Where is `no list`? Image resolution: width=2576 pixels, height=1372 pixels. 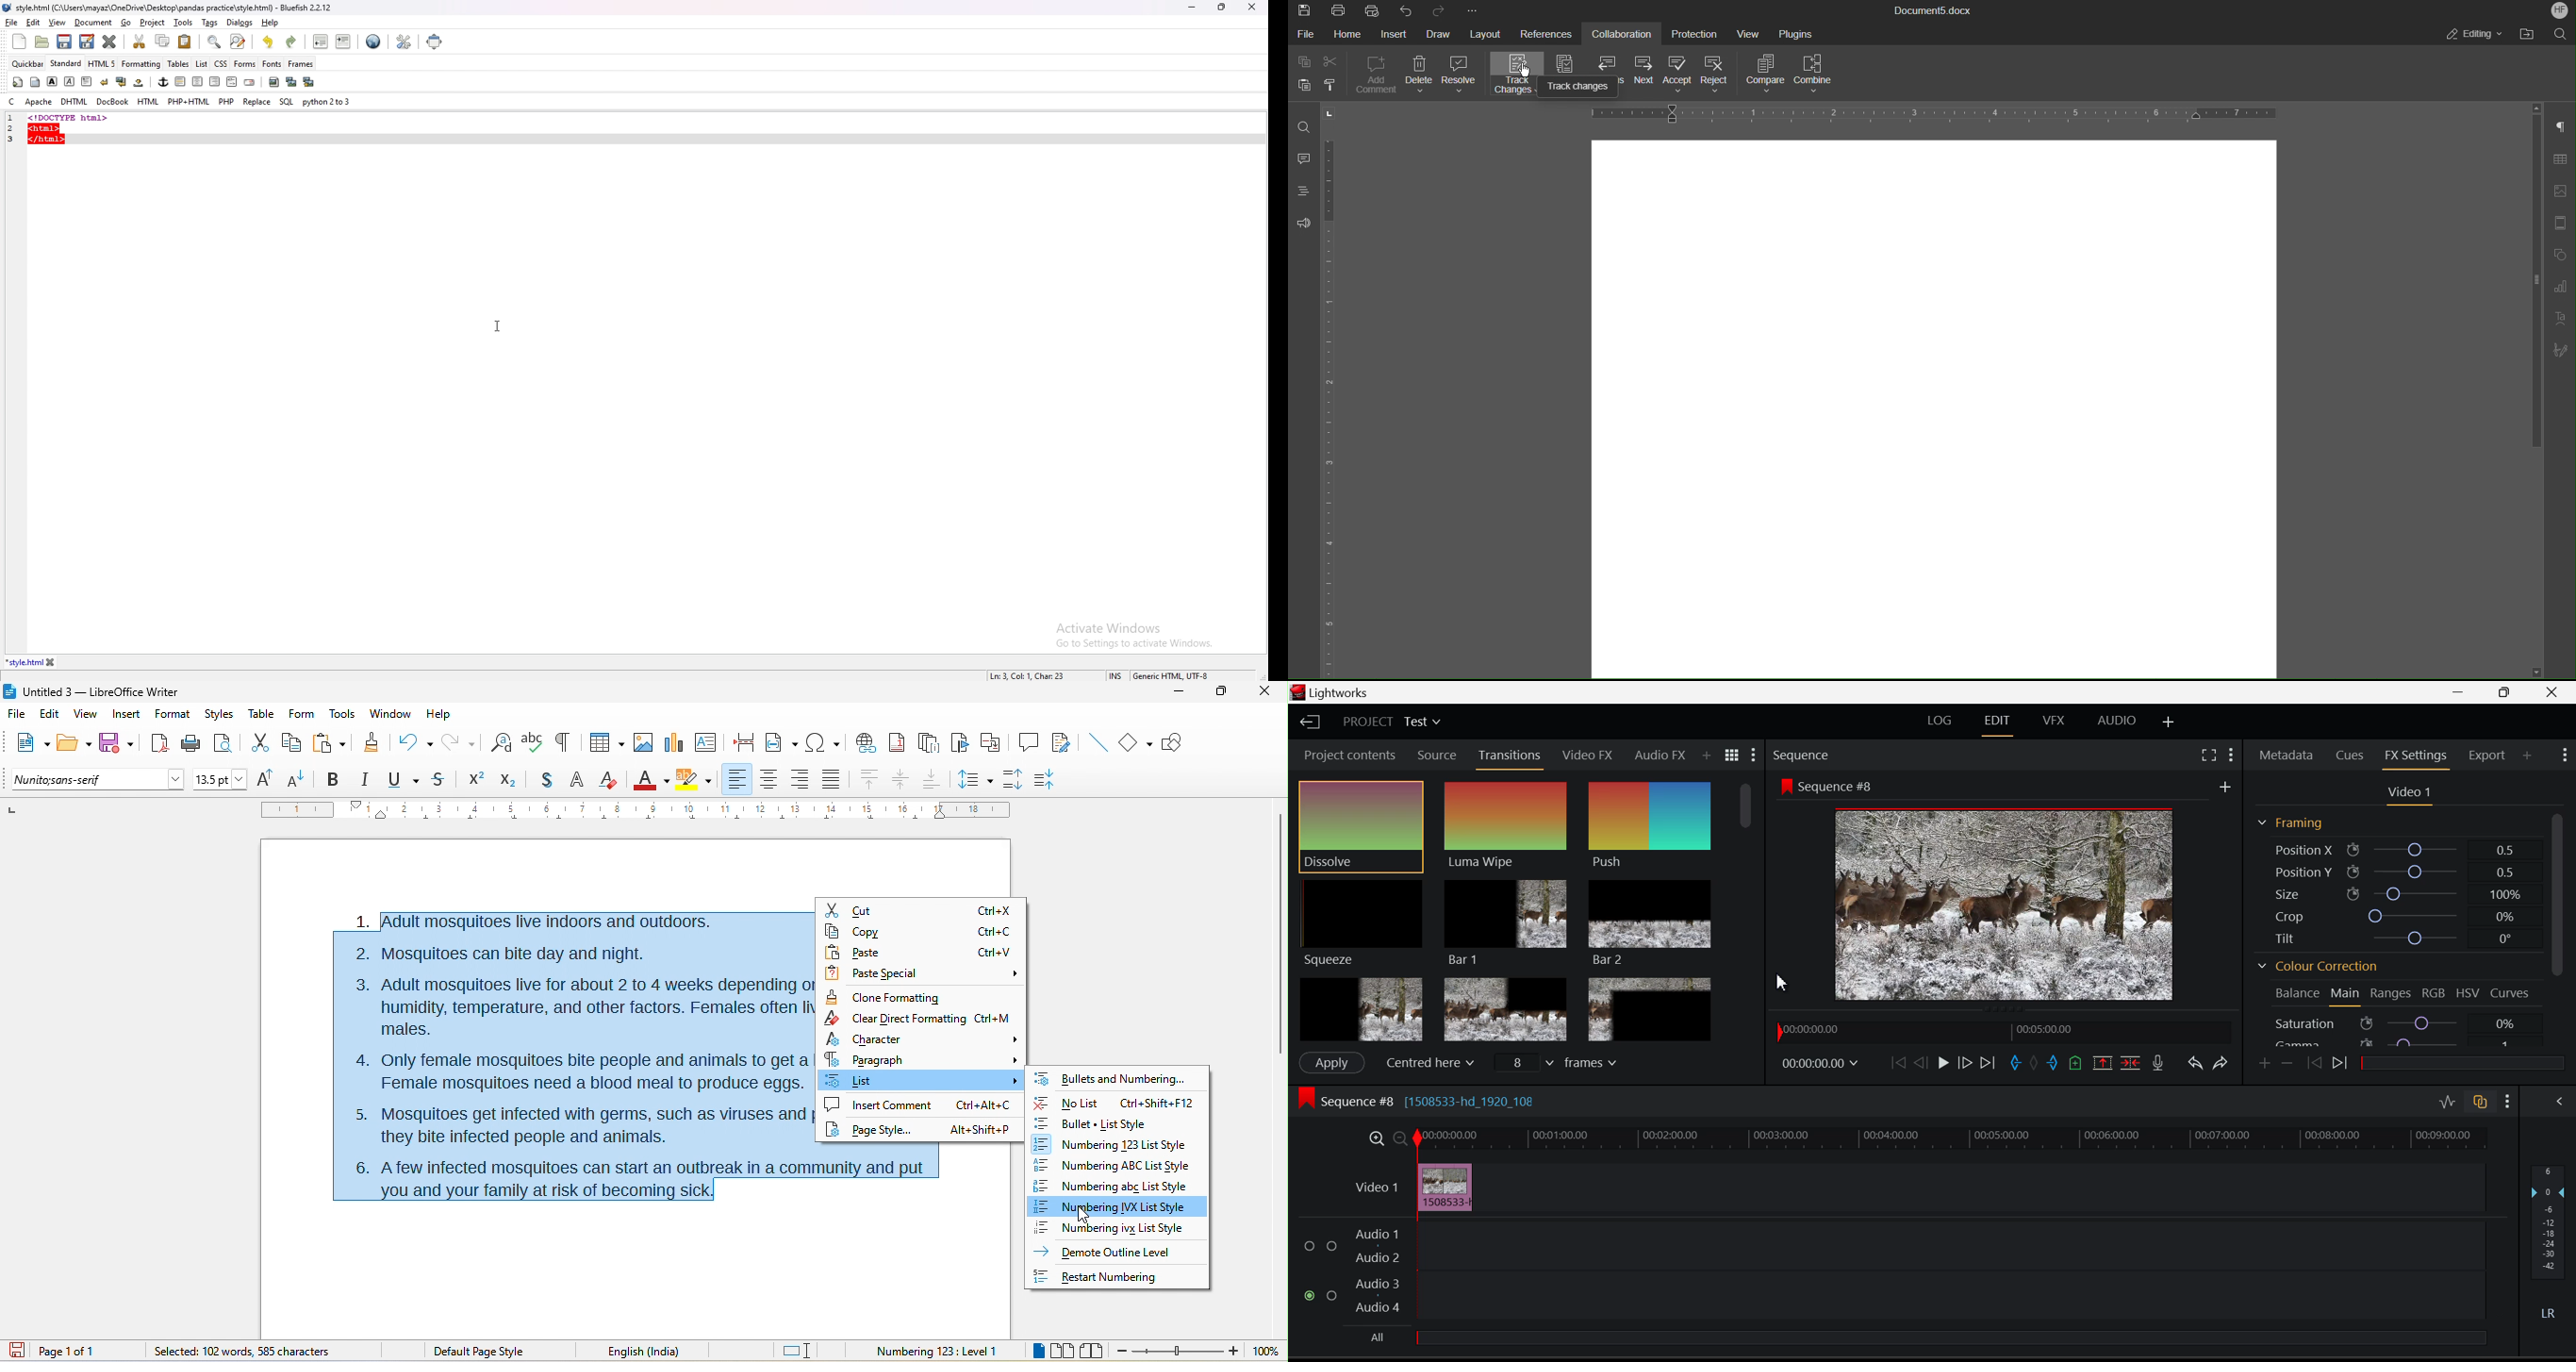 no list is located at coordinates (1114, 1100).